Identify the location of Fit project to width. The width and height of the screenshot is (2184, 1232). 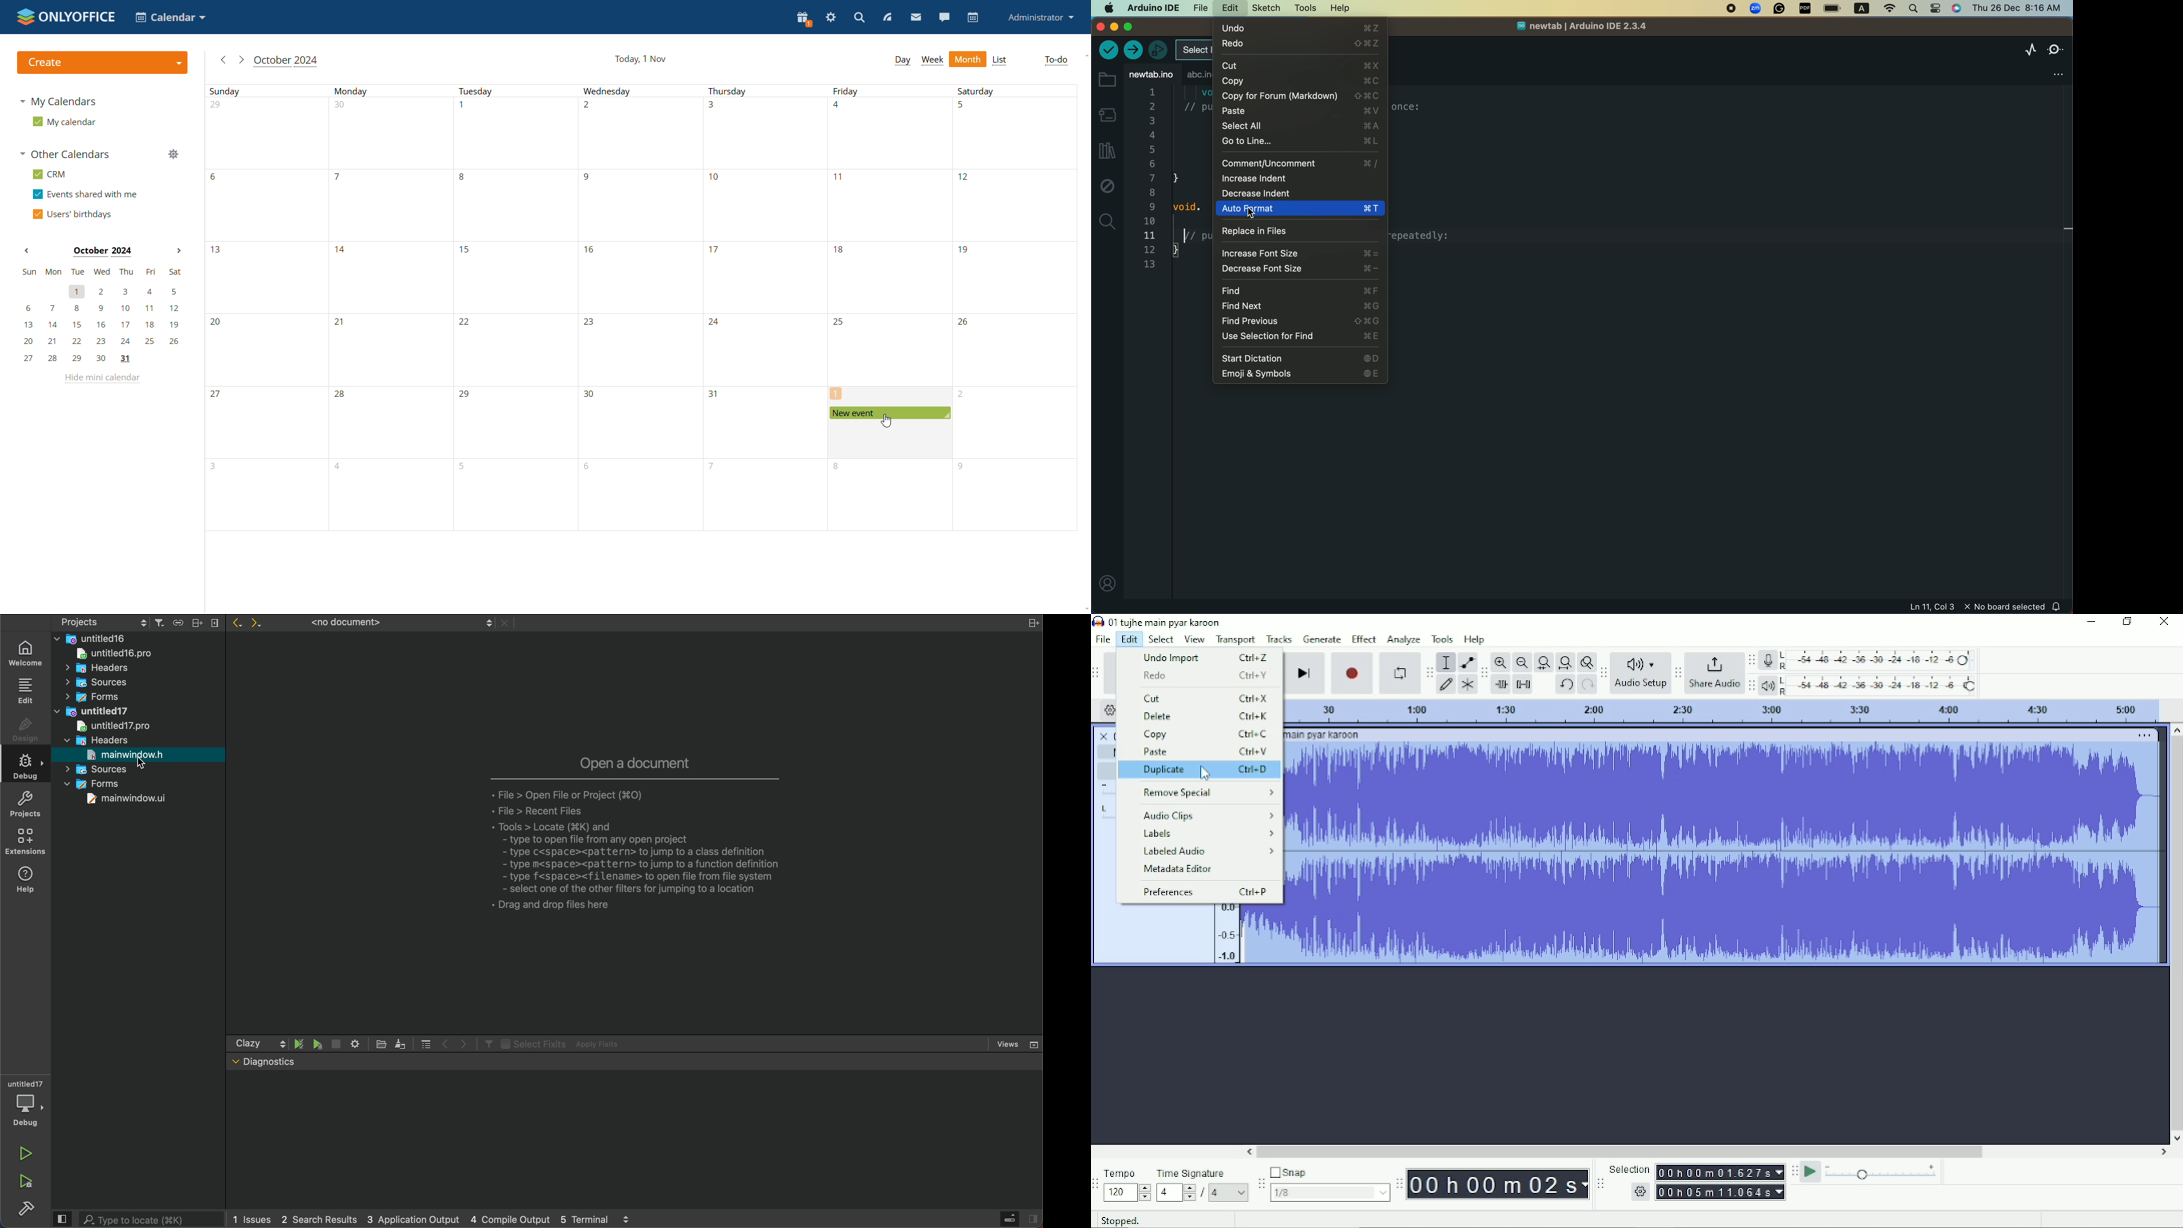
(1564, 663).